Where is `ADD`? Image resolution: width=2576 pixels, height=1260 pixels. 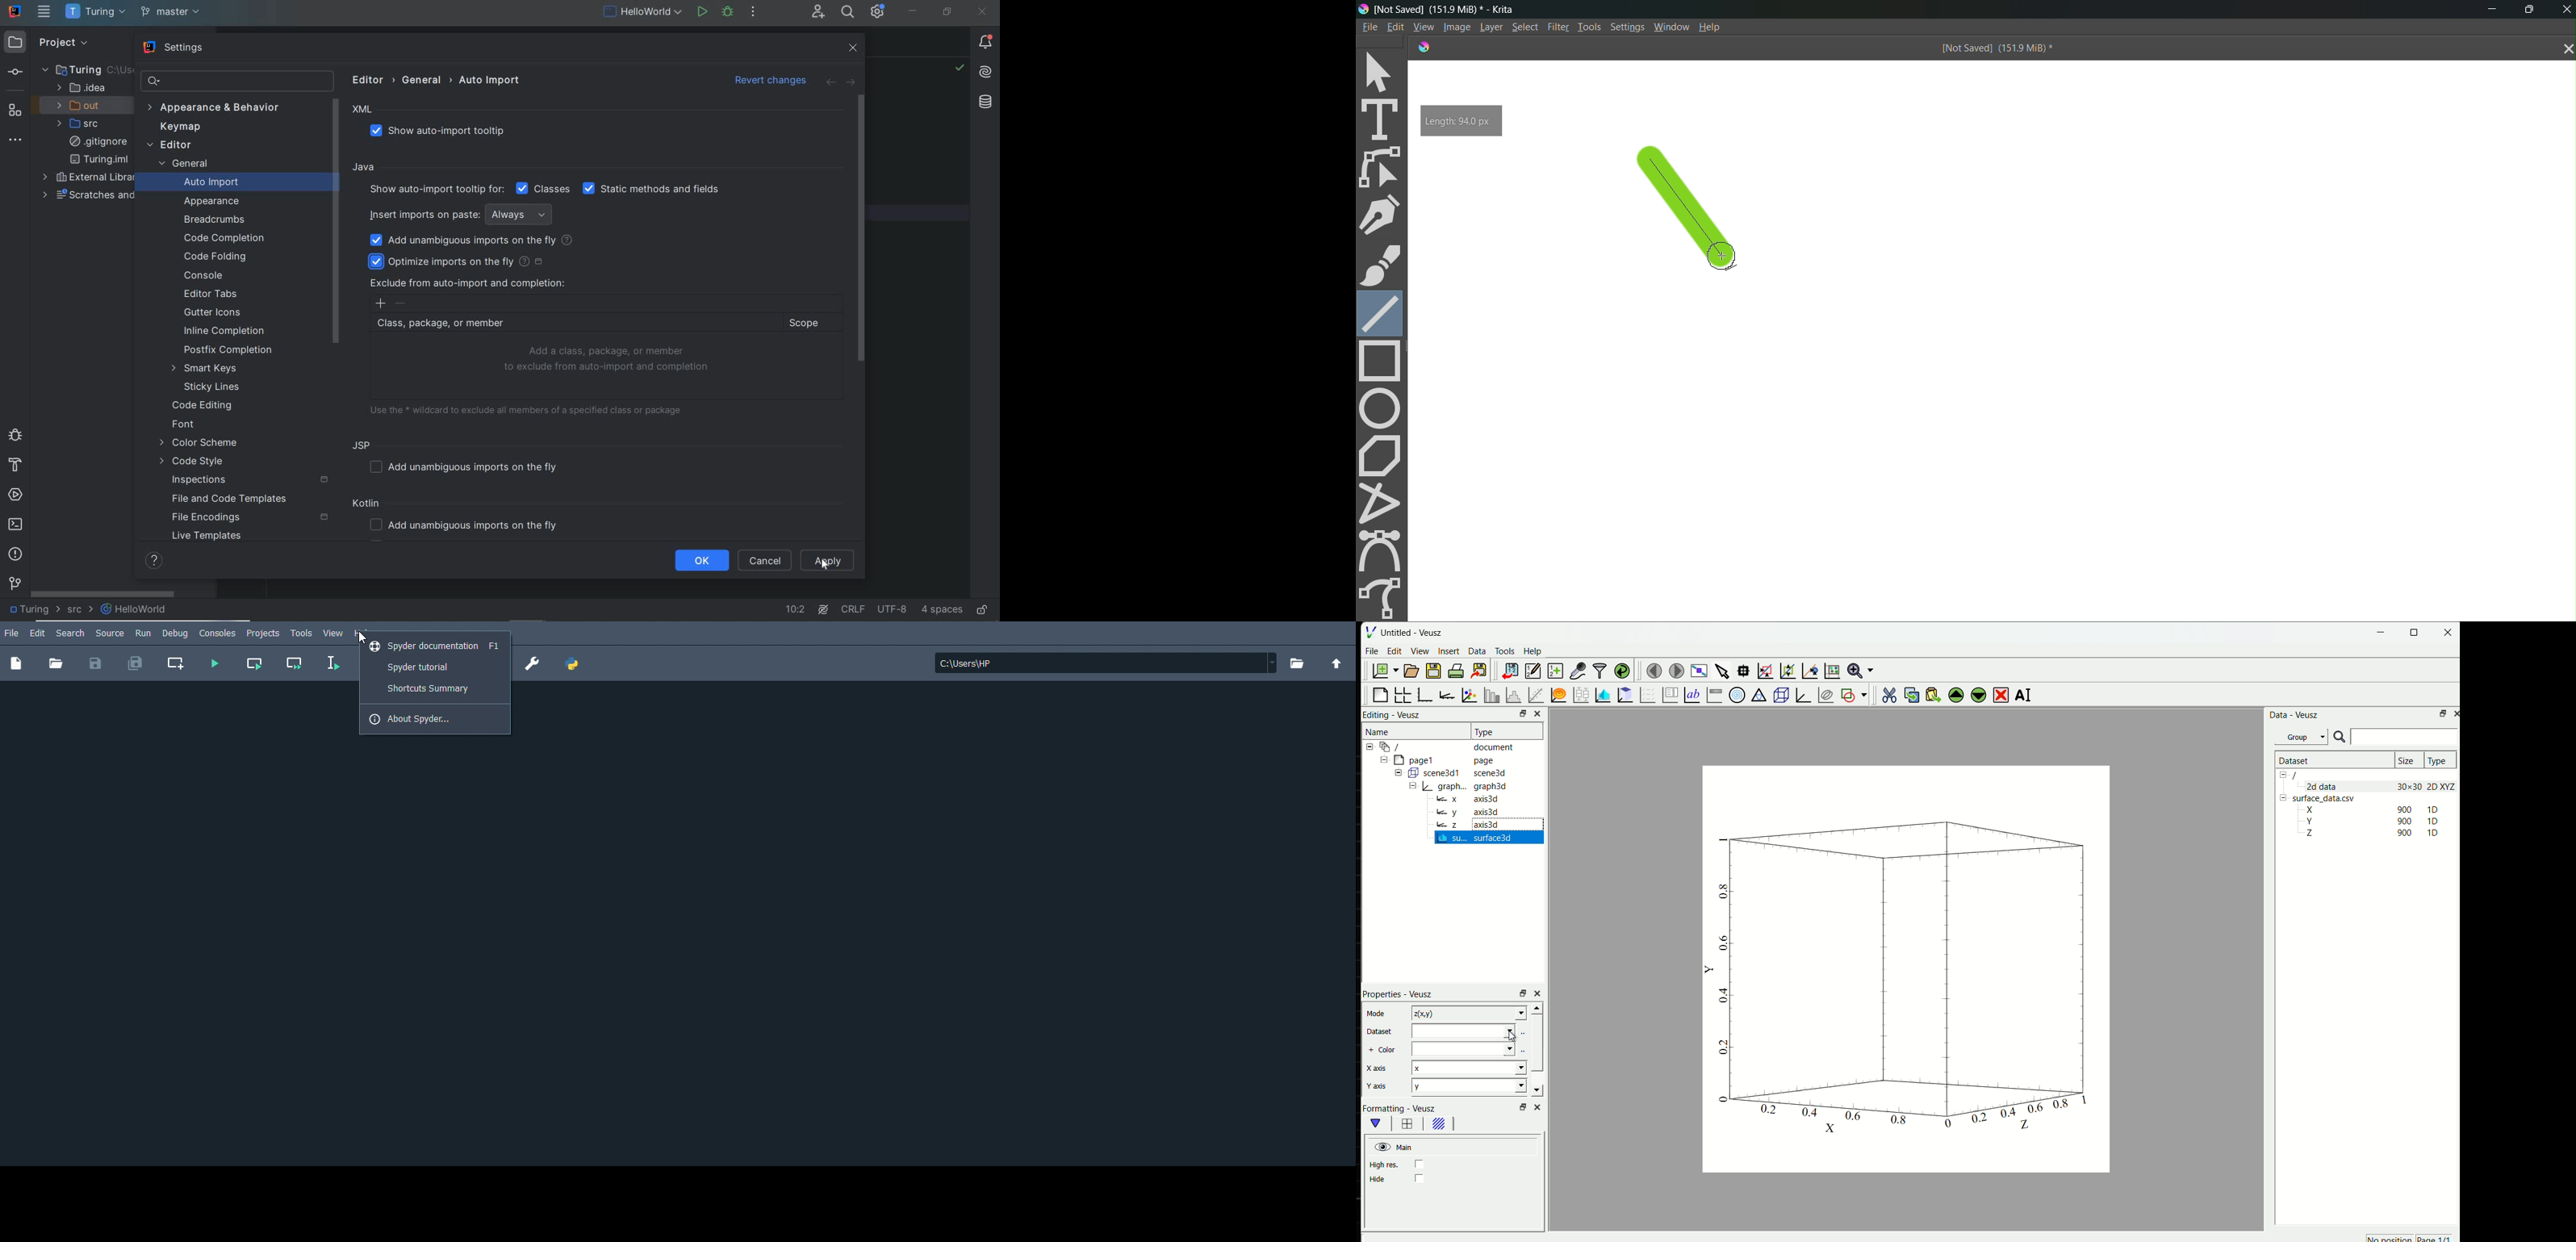 ADD is located at coordinates (380, 304).